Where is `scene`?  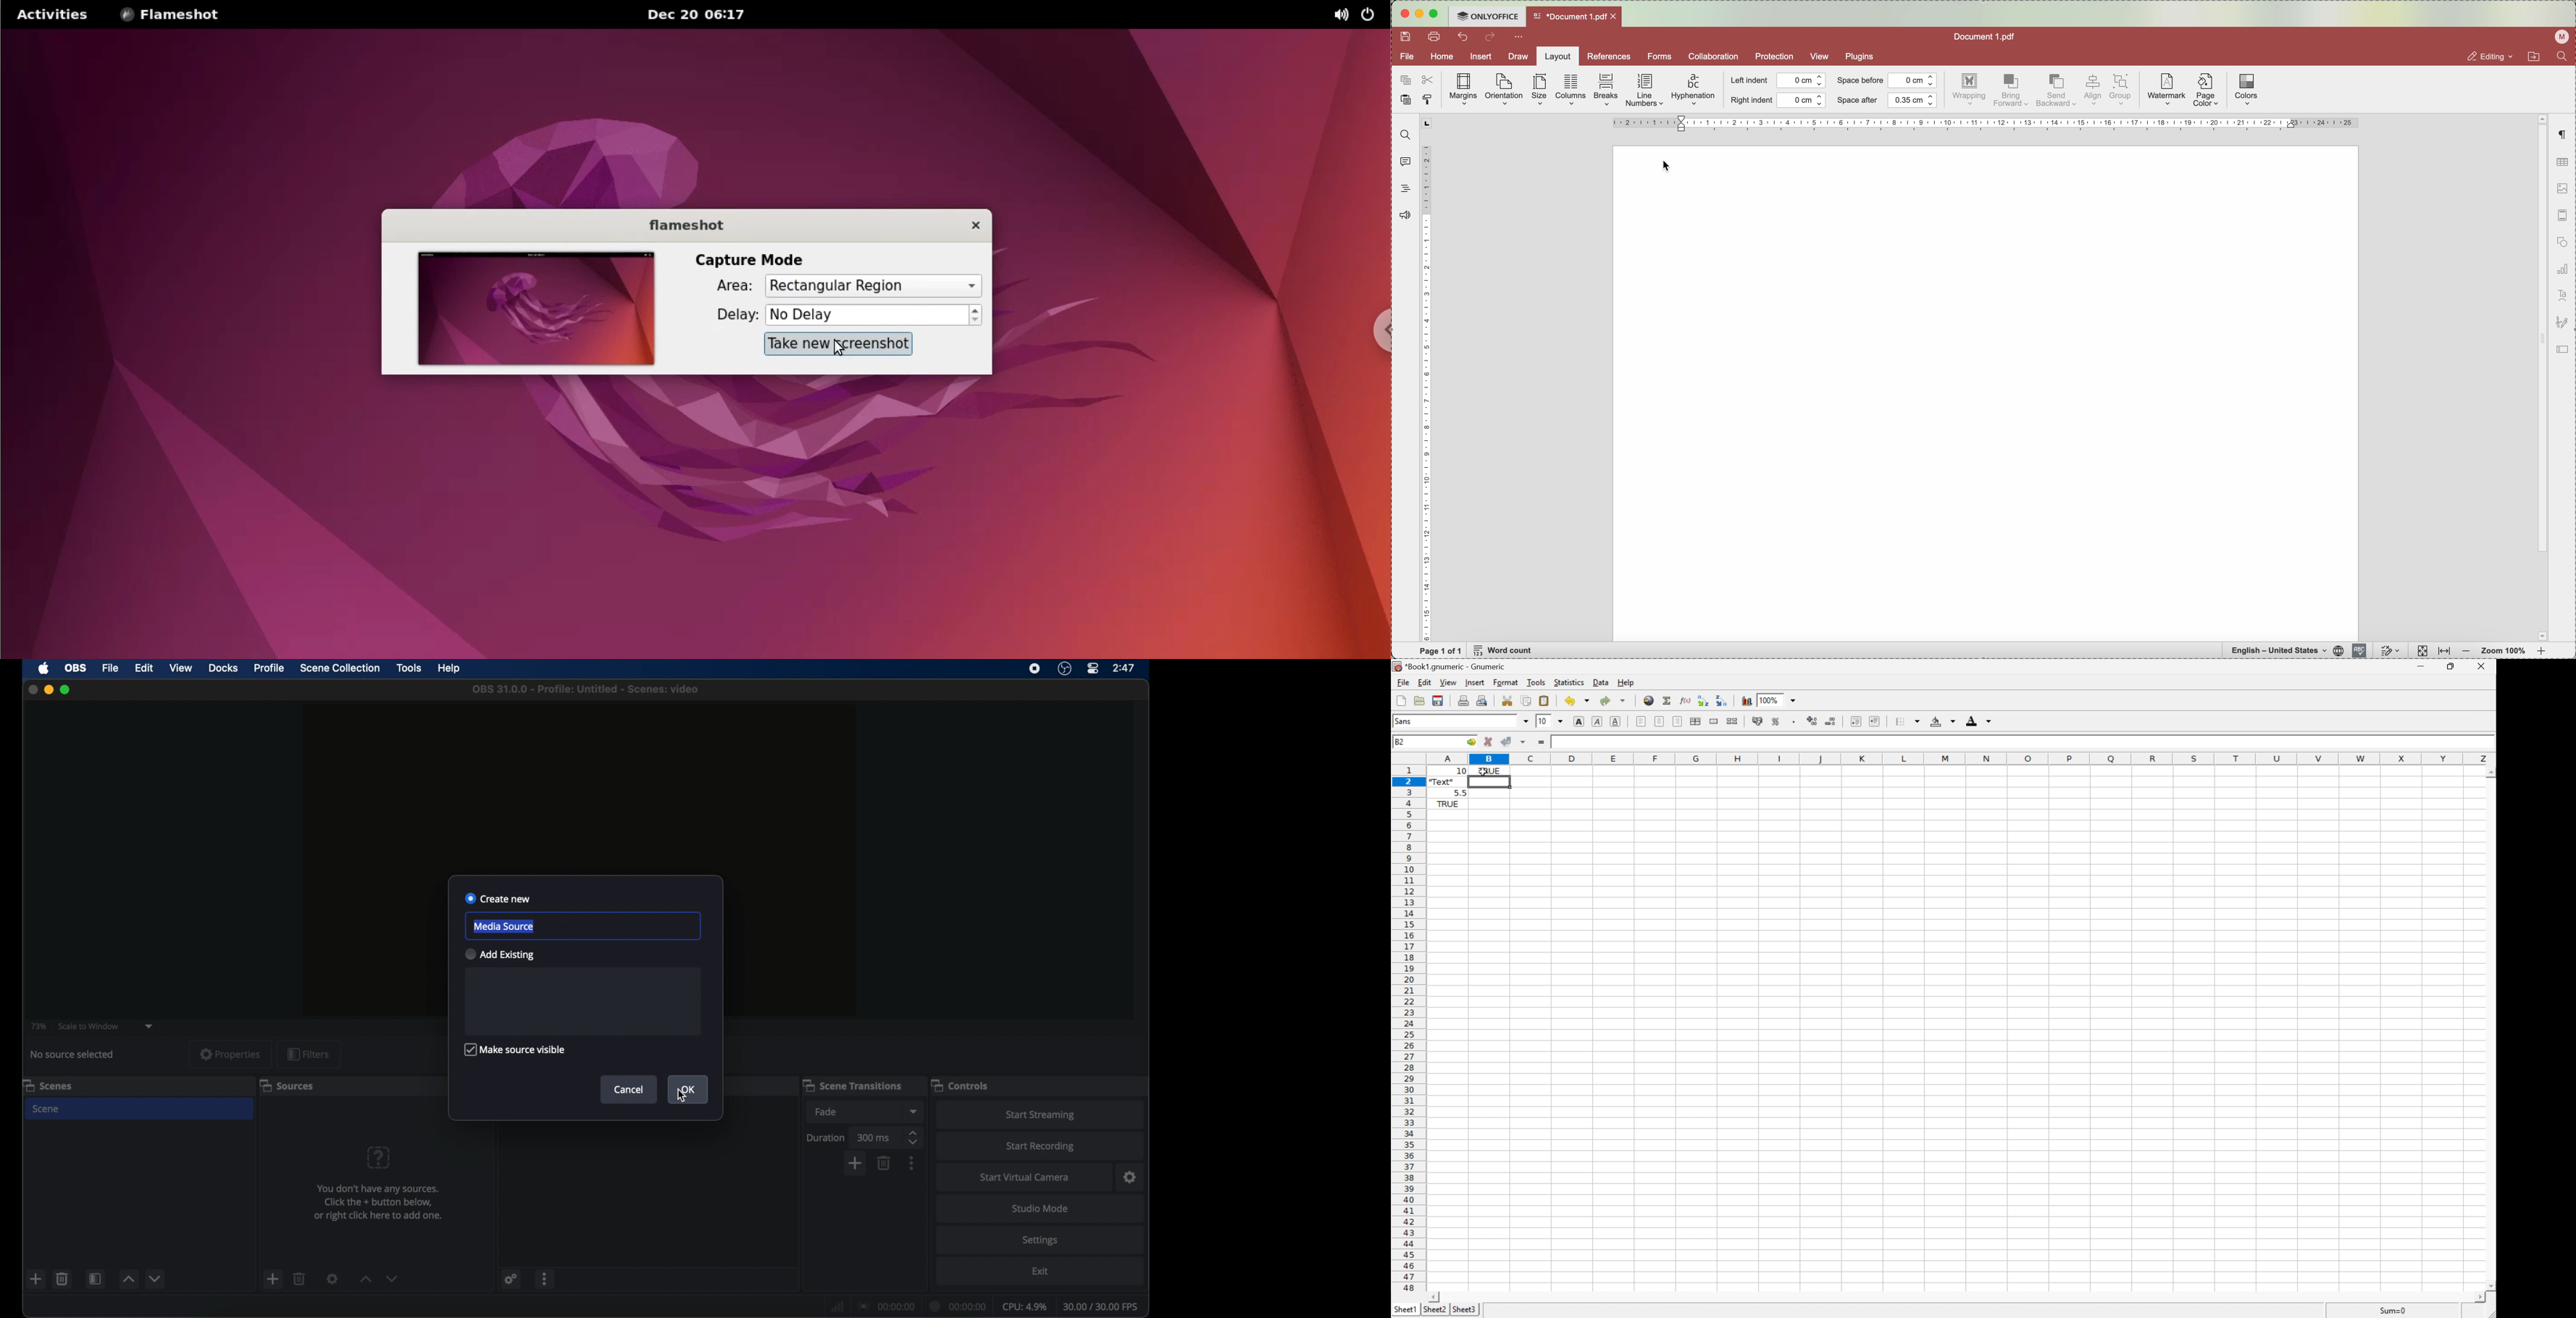 scene is located at coordinates (47, 1109).